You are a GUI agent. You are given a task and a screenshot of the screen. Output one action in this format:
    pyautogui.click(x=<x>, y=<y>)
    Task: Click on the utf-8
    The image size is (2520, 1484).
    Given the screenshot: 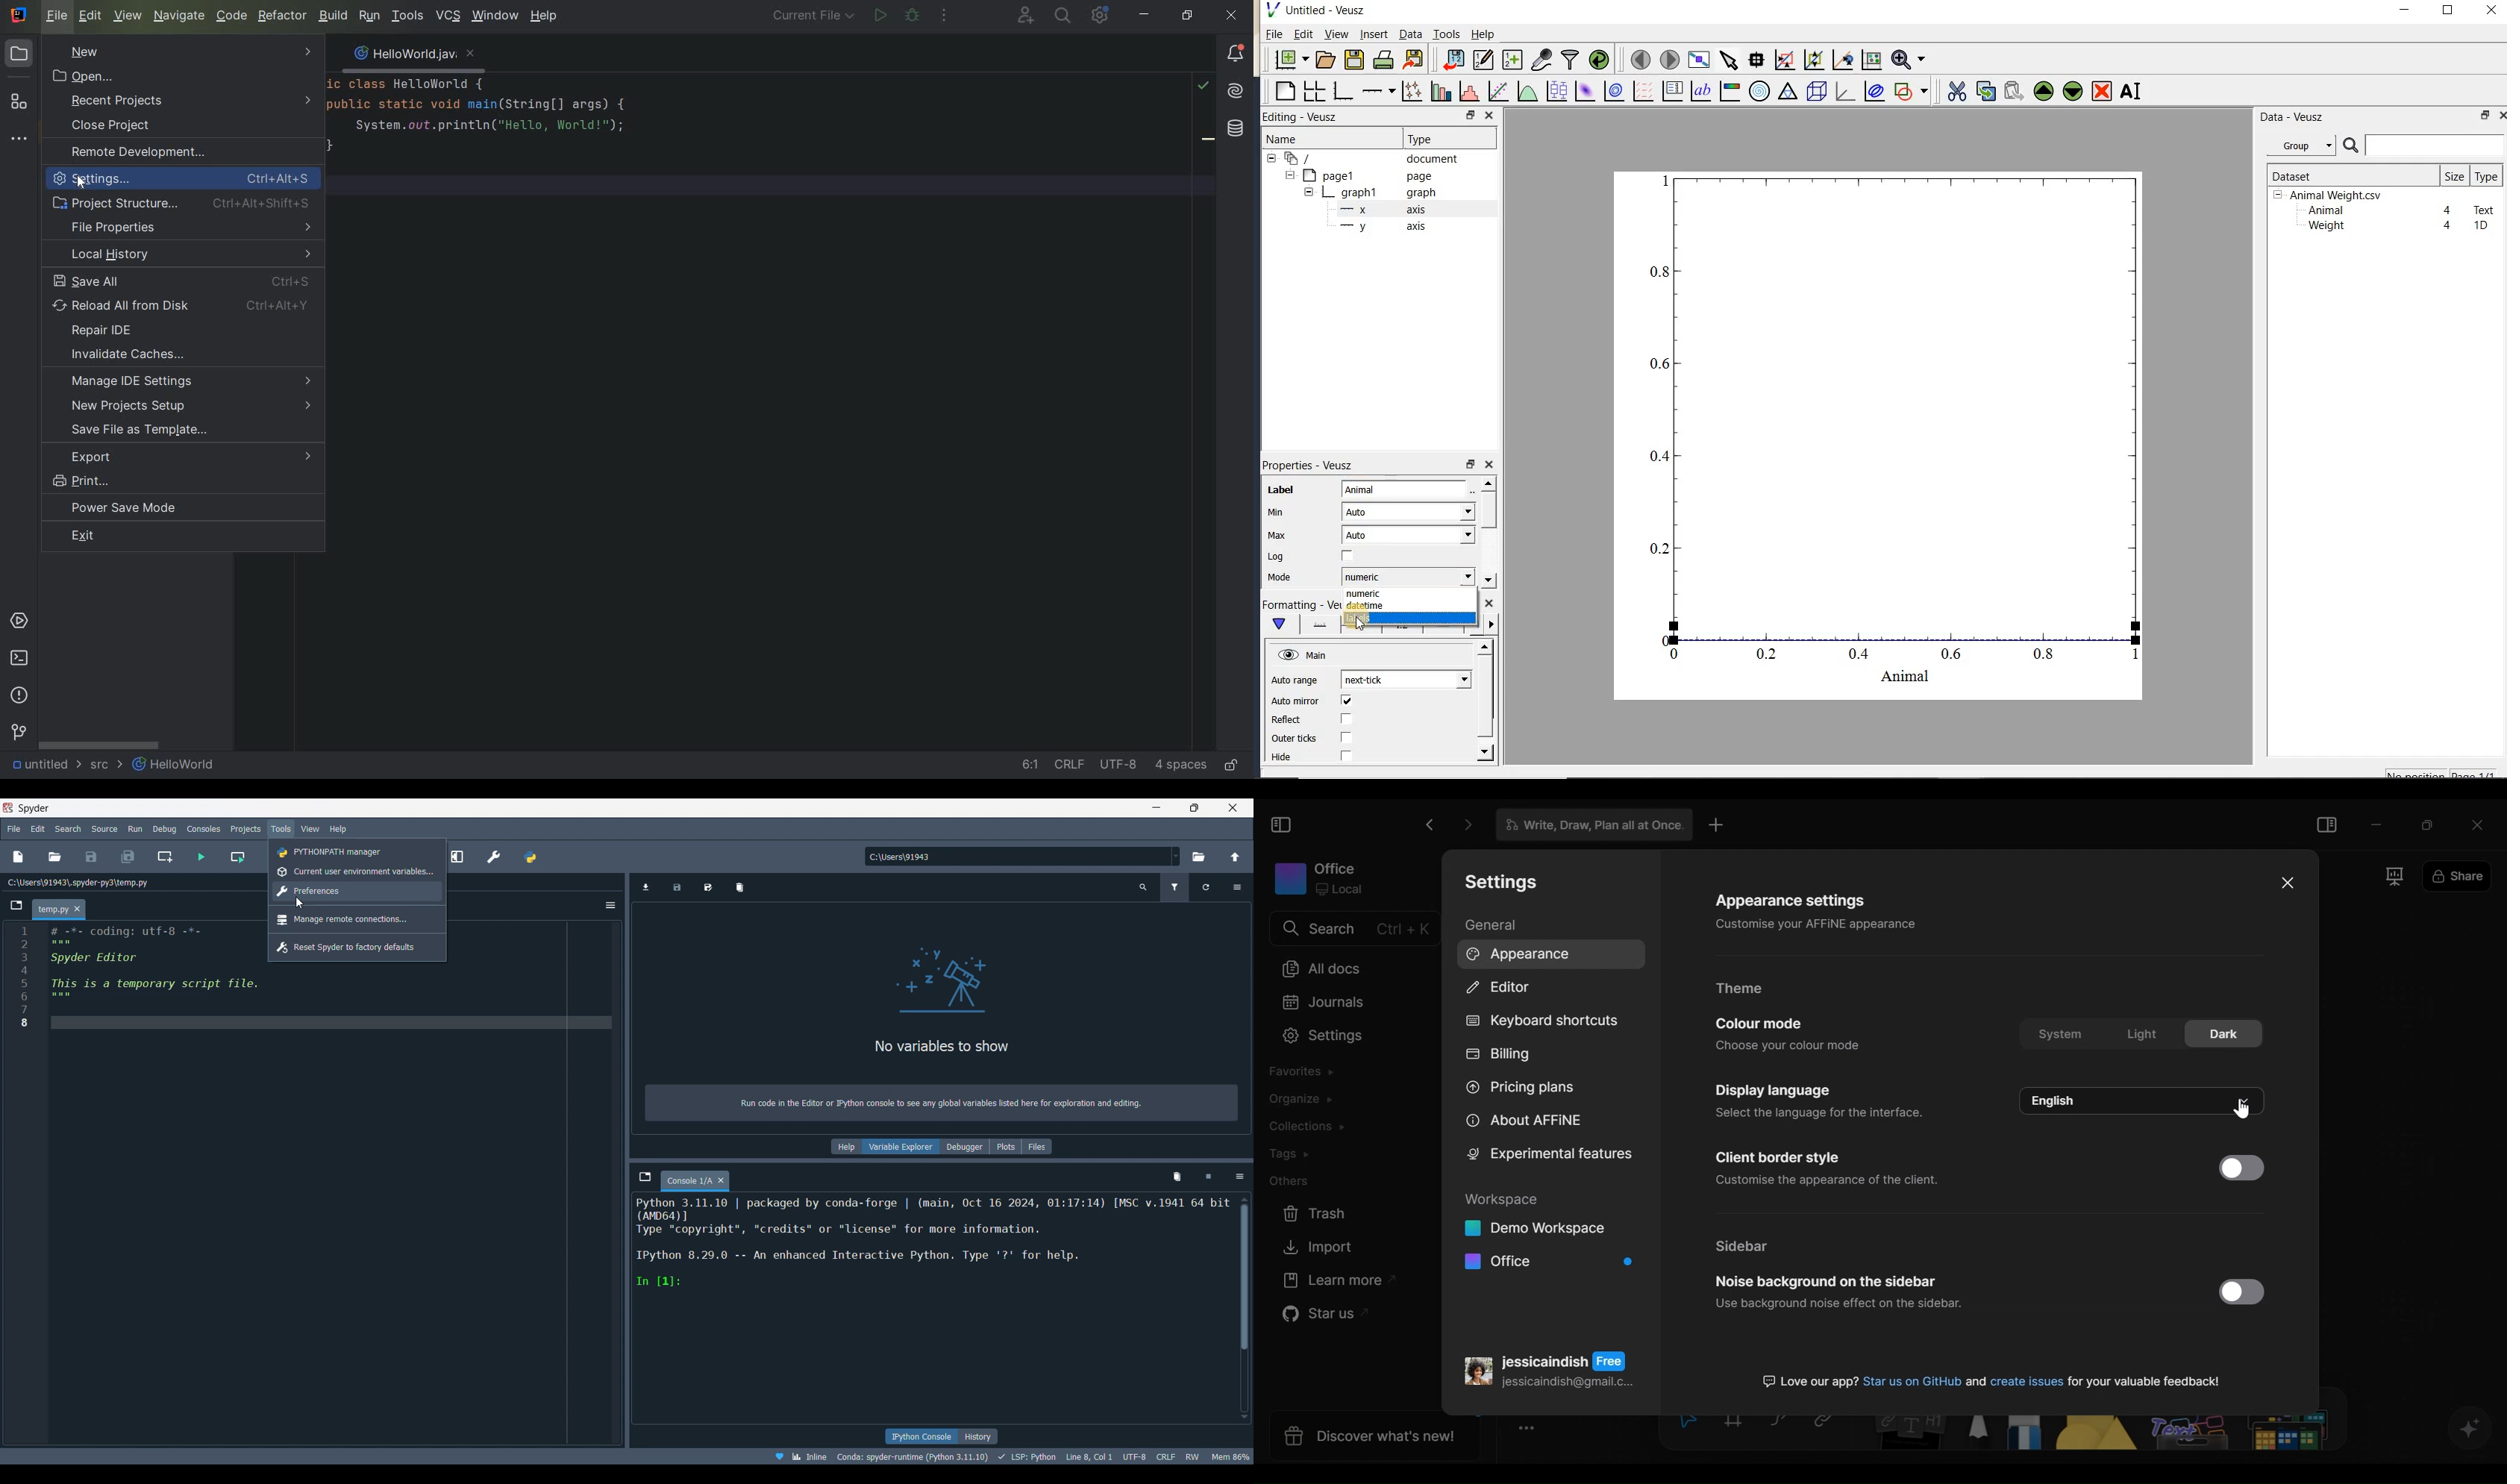 What is the action you would take?
    pyautogui.click(x=1135, y=1455)
    